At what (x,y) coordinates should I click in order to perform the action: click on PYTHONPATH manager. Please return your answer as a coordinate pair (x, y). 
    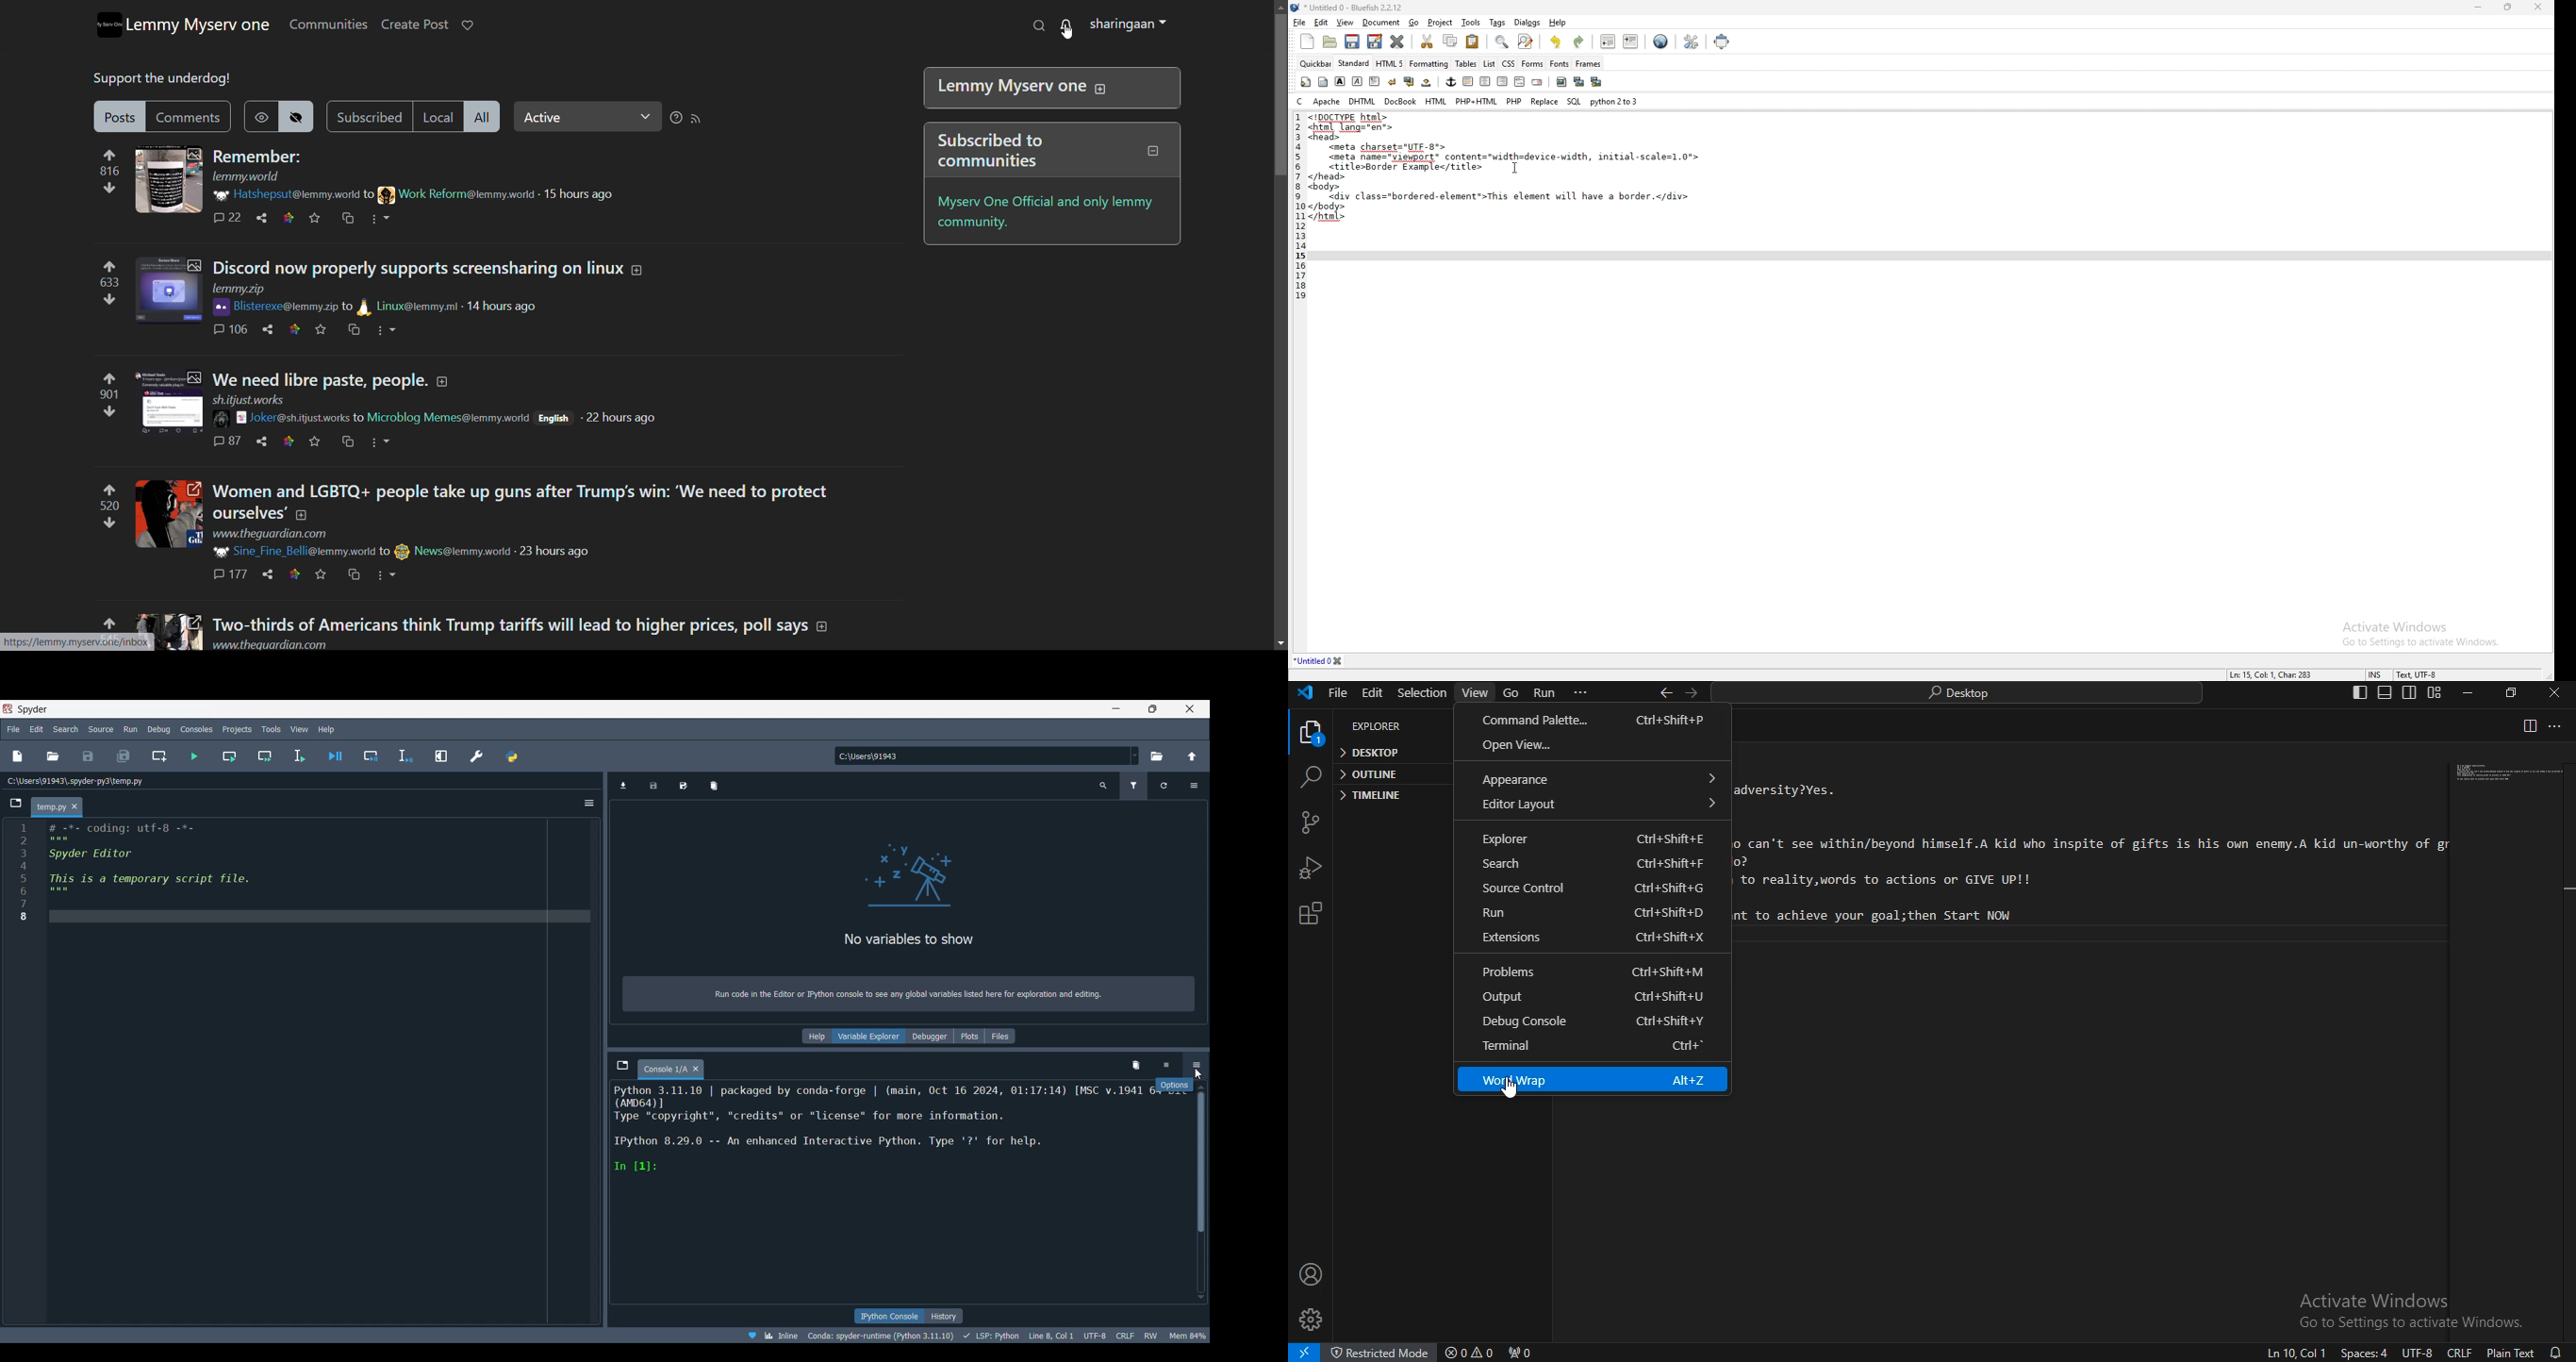
    Looking at the image, I should click on (512, 756).